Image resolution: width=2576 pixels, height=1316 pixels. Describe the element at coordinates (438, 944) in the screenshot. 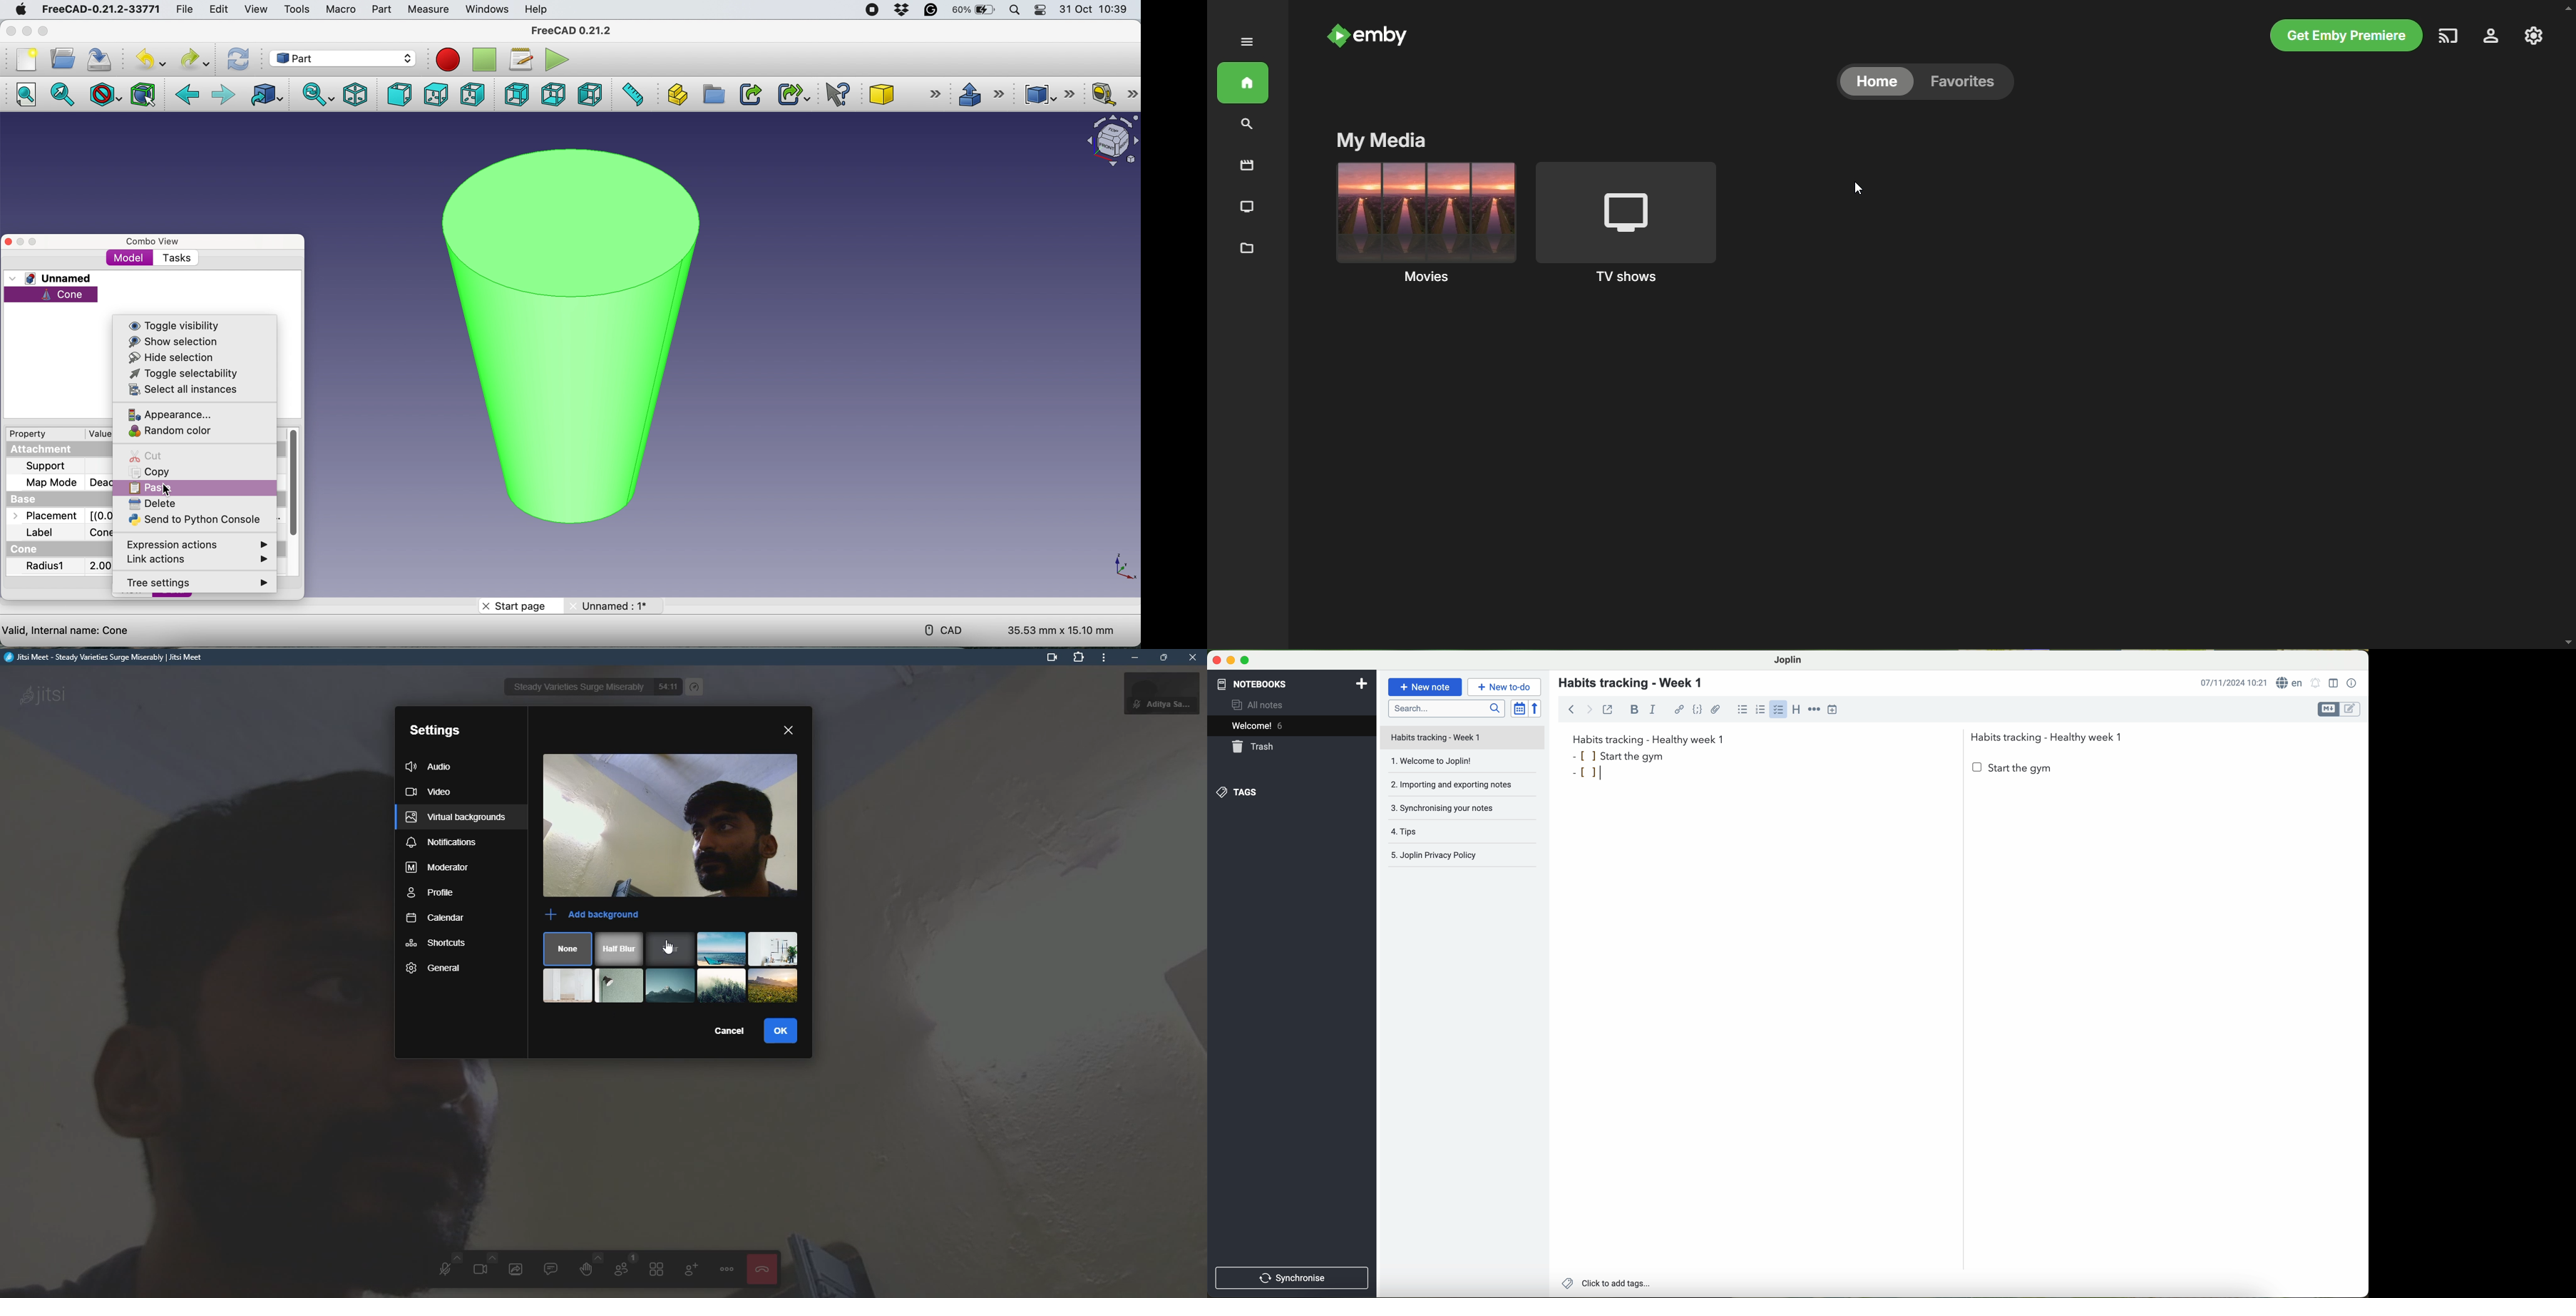

I see `shortcuts` at that location.